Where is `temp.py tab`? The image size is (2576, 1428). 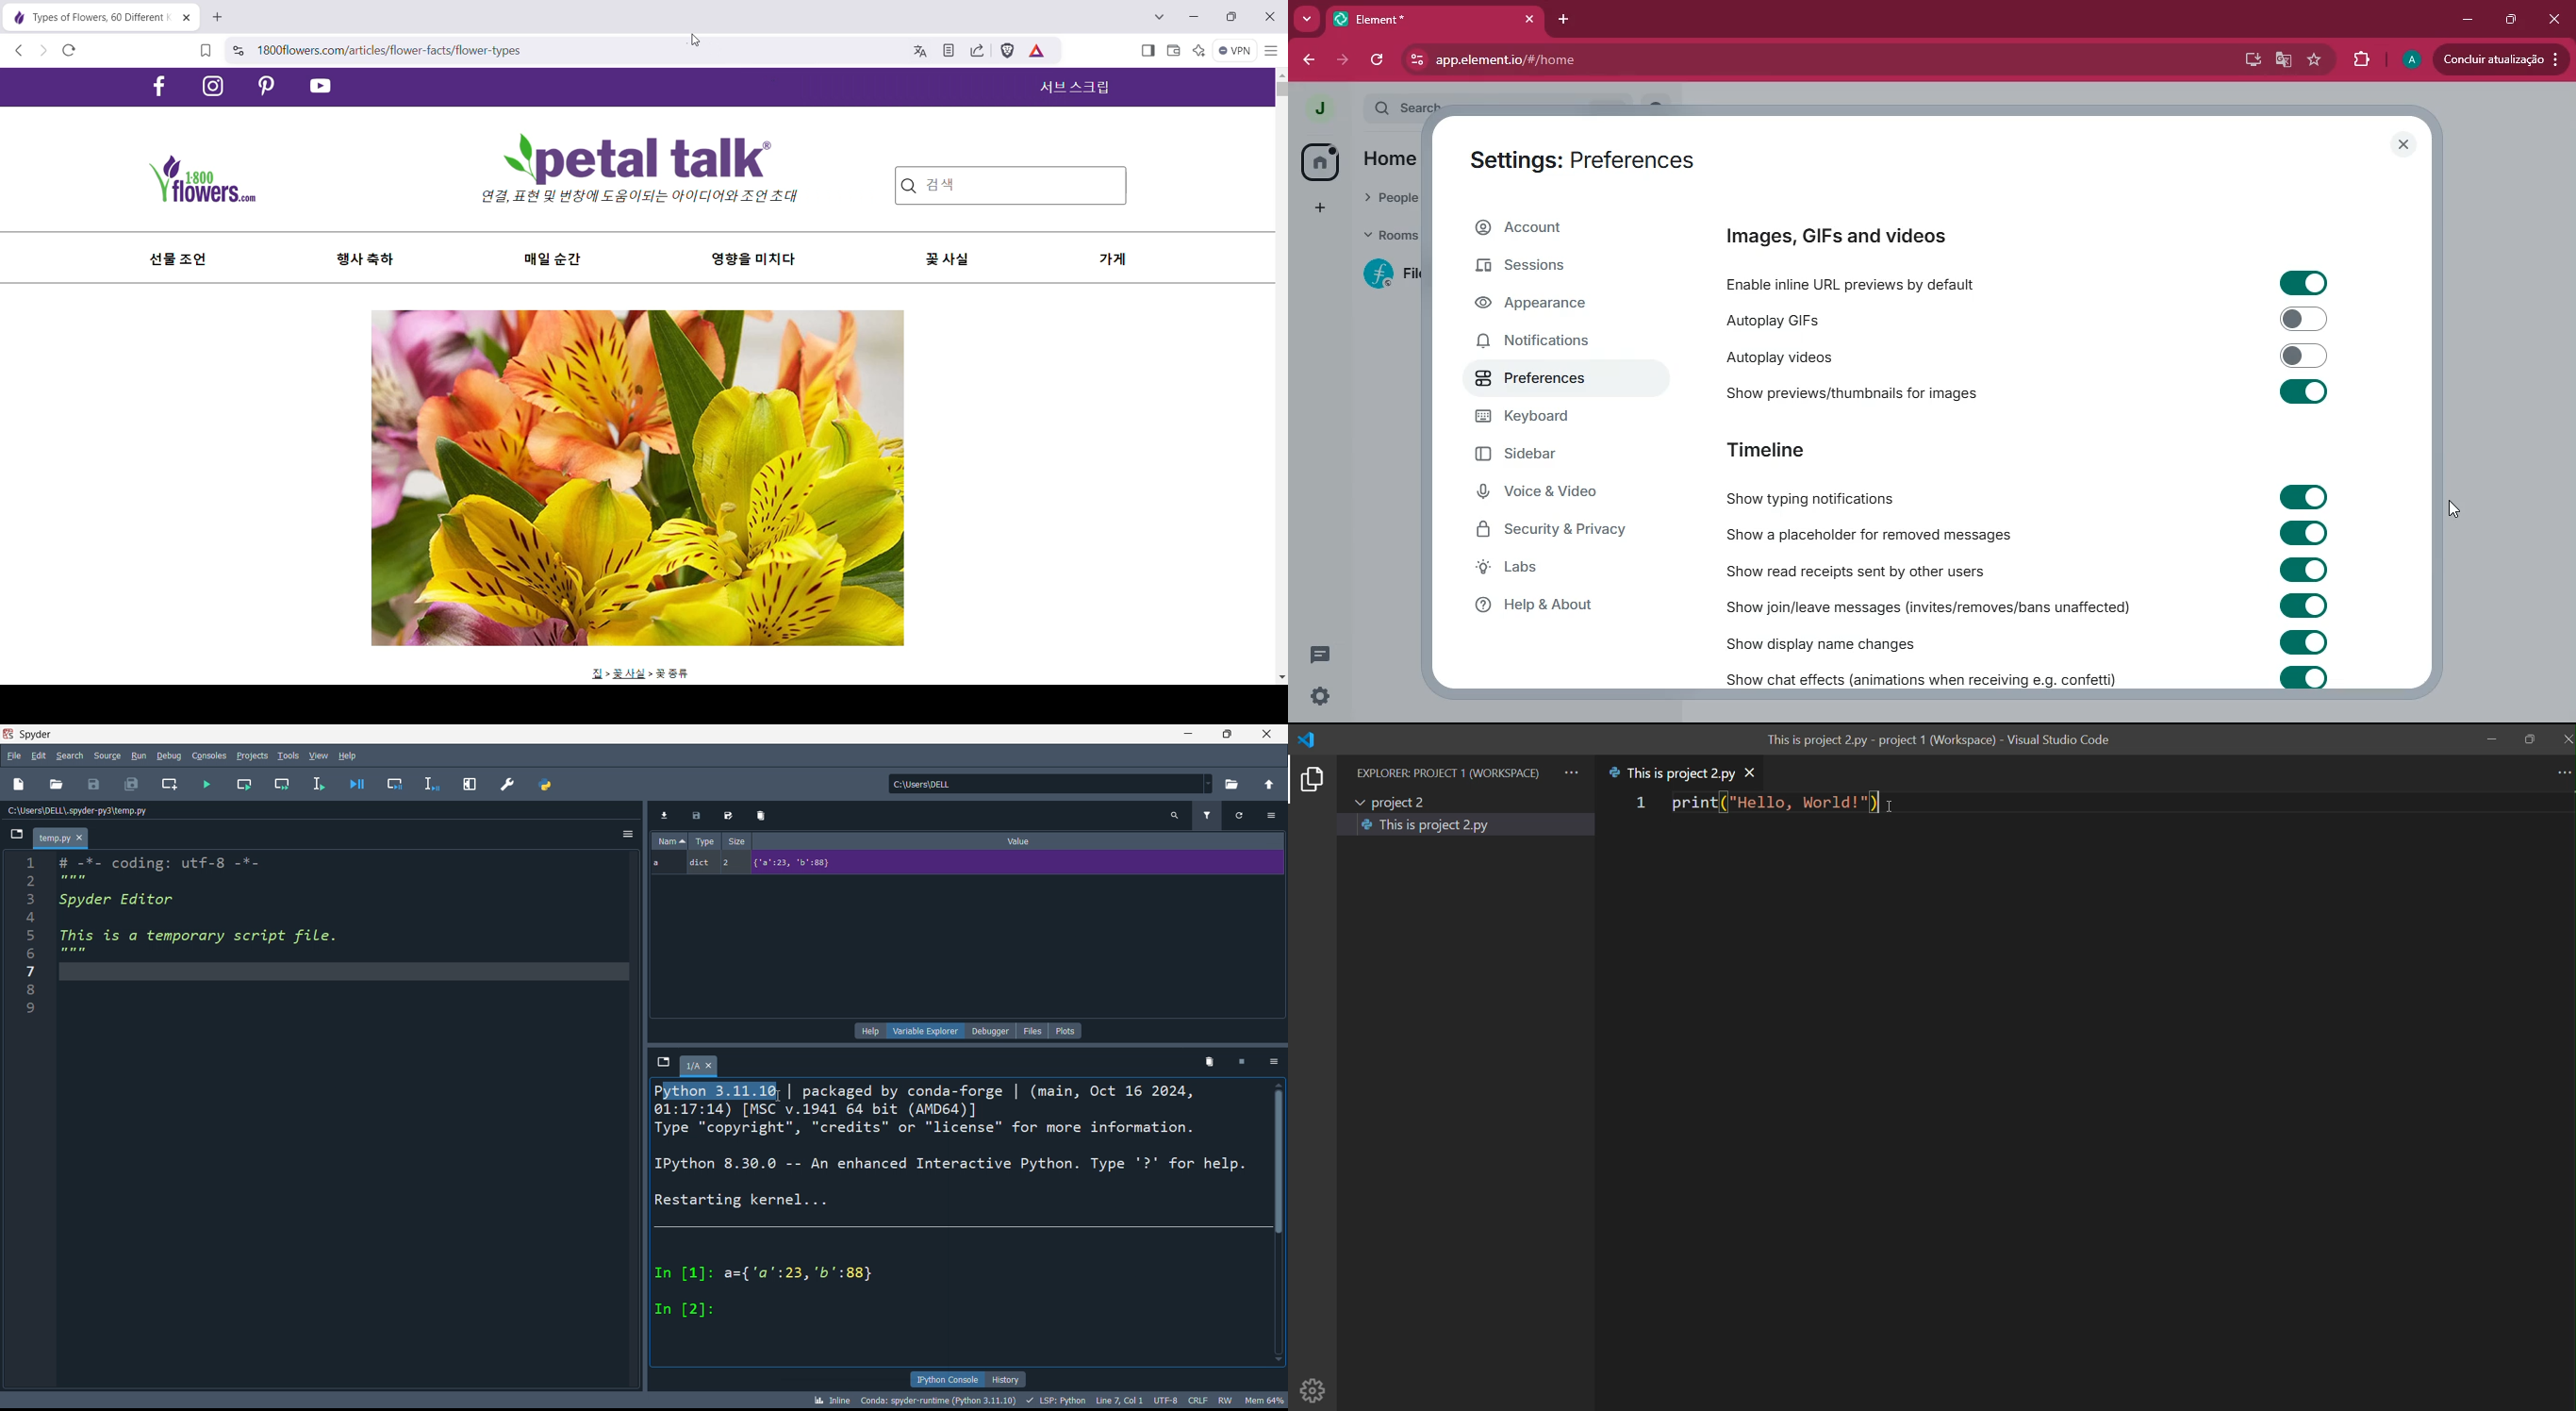 temp.py tab is located at coordinates (62, 837).